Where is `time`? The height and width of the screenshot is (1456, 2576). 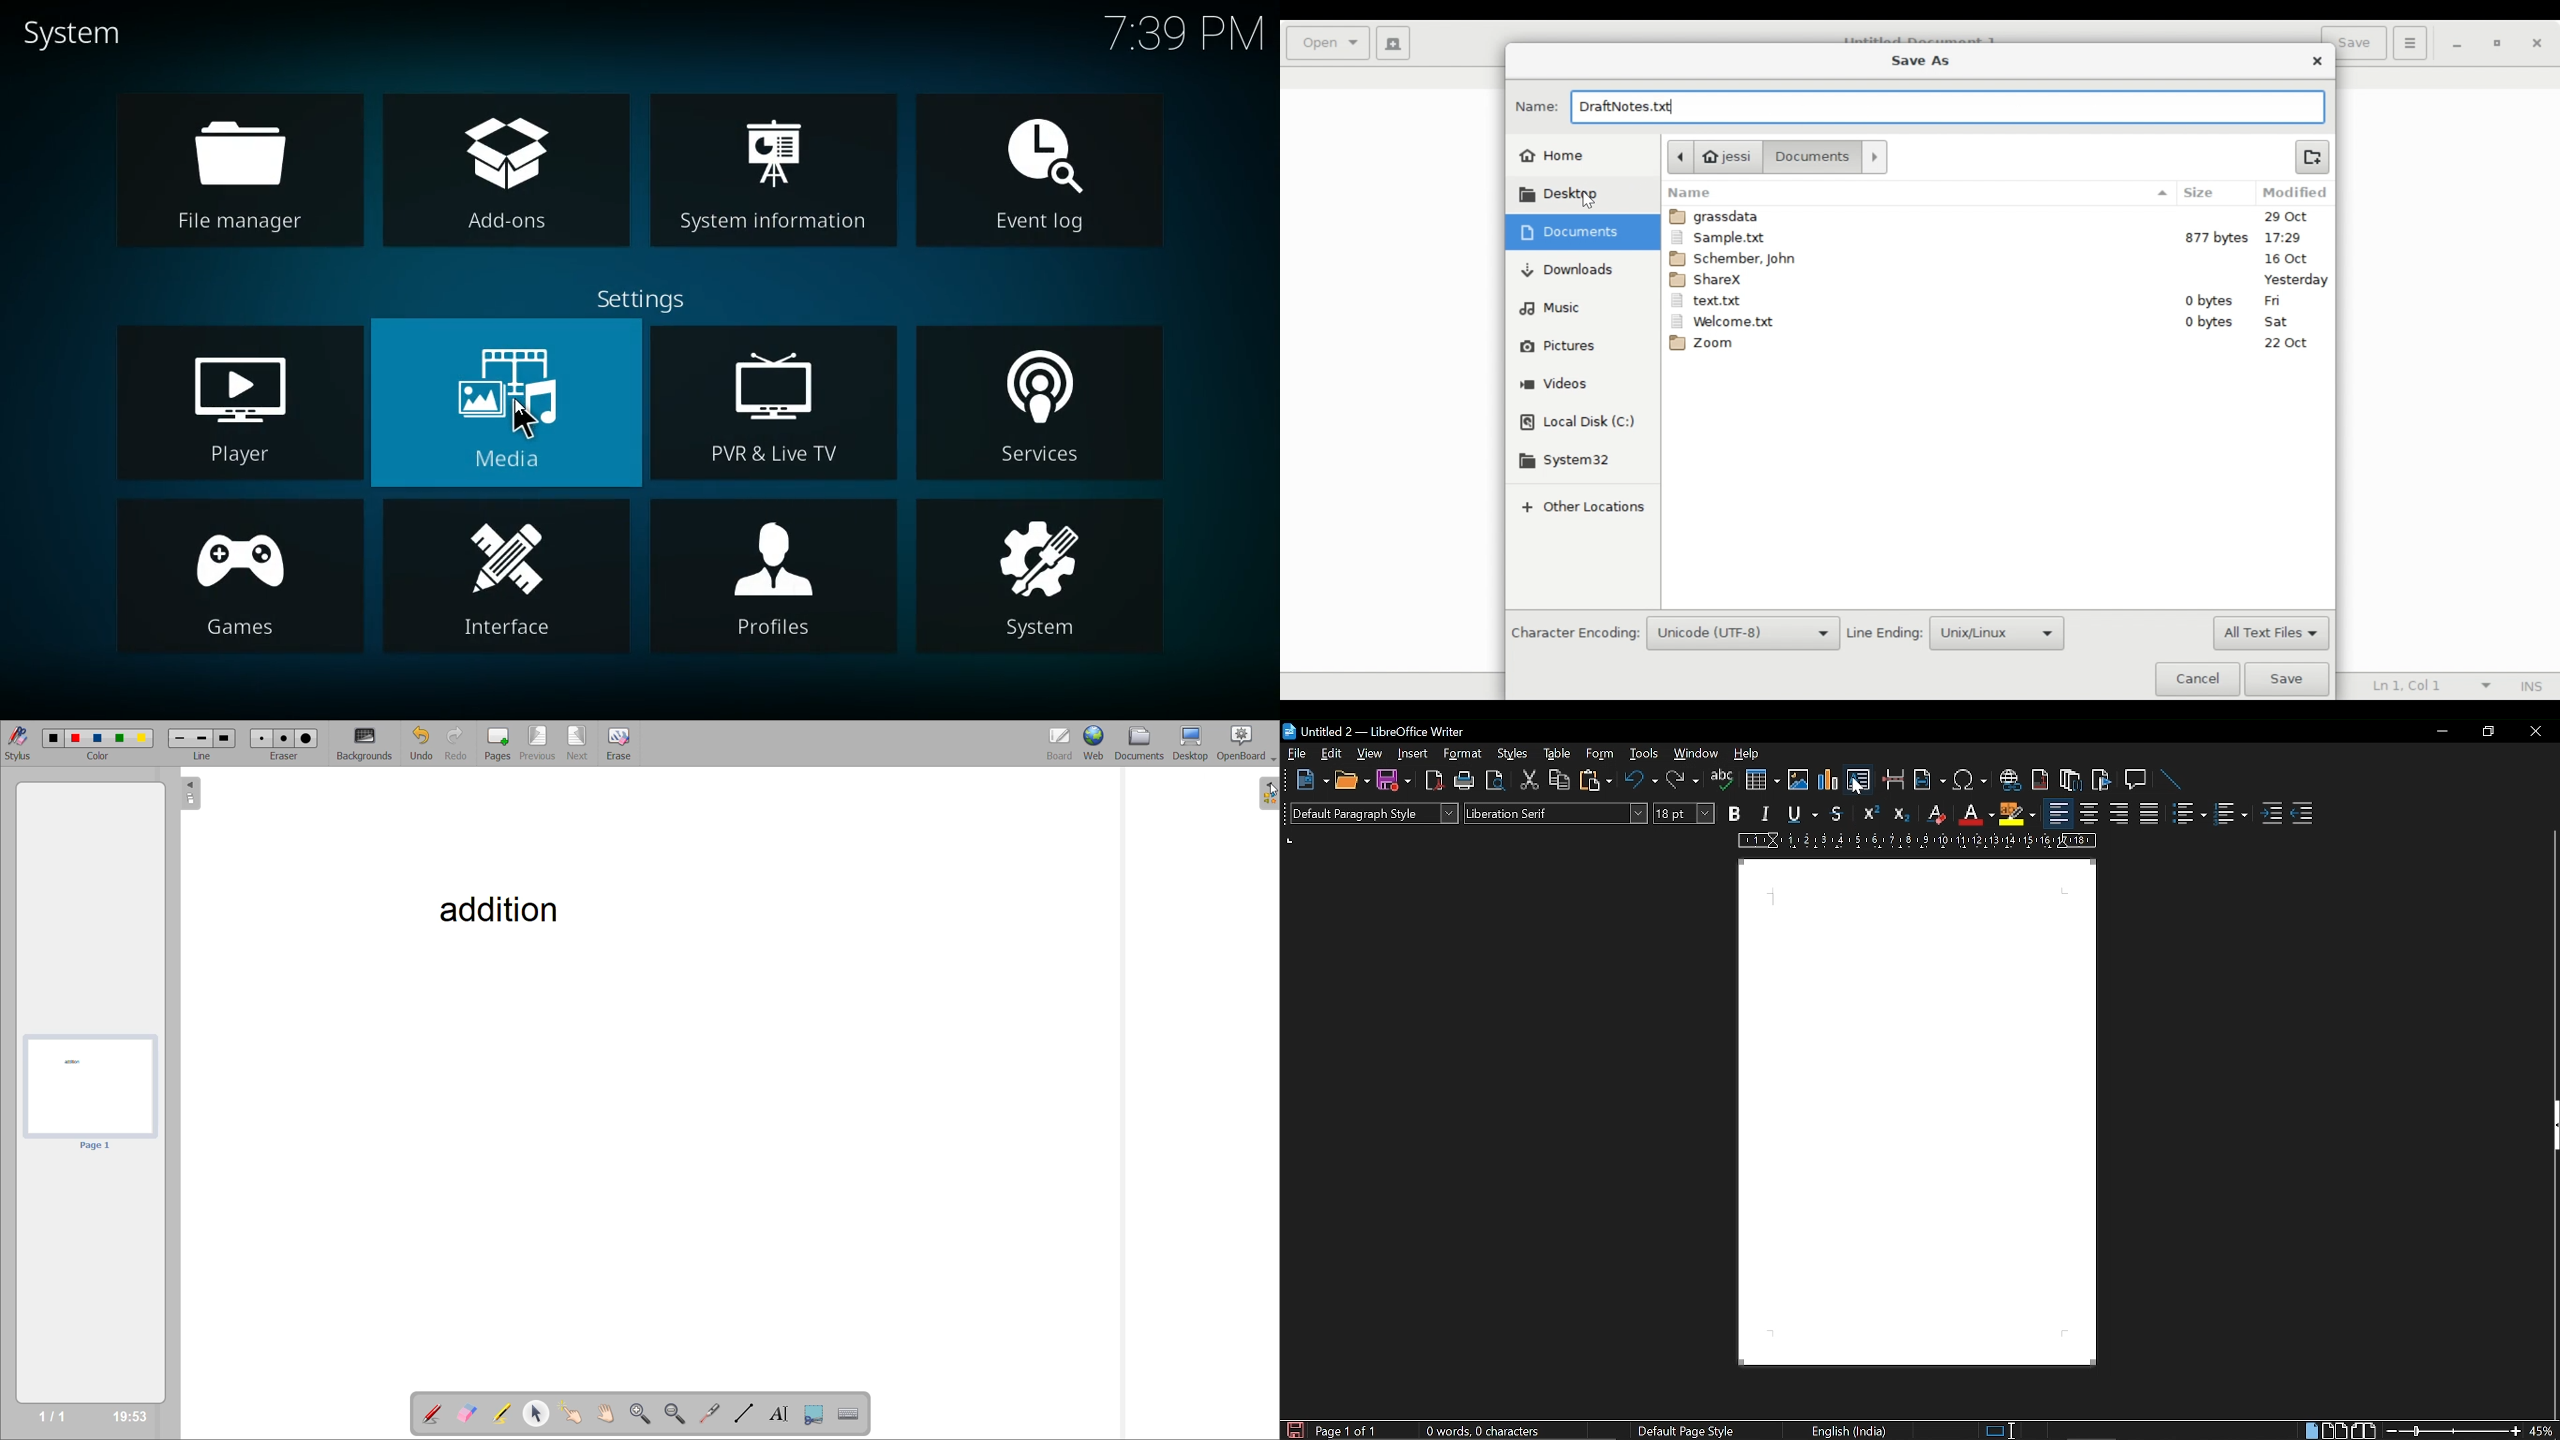 time is located at coordinates (1187, 35).